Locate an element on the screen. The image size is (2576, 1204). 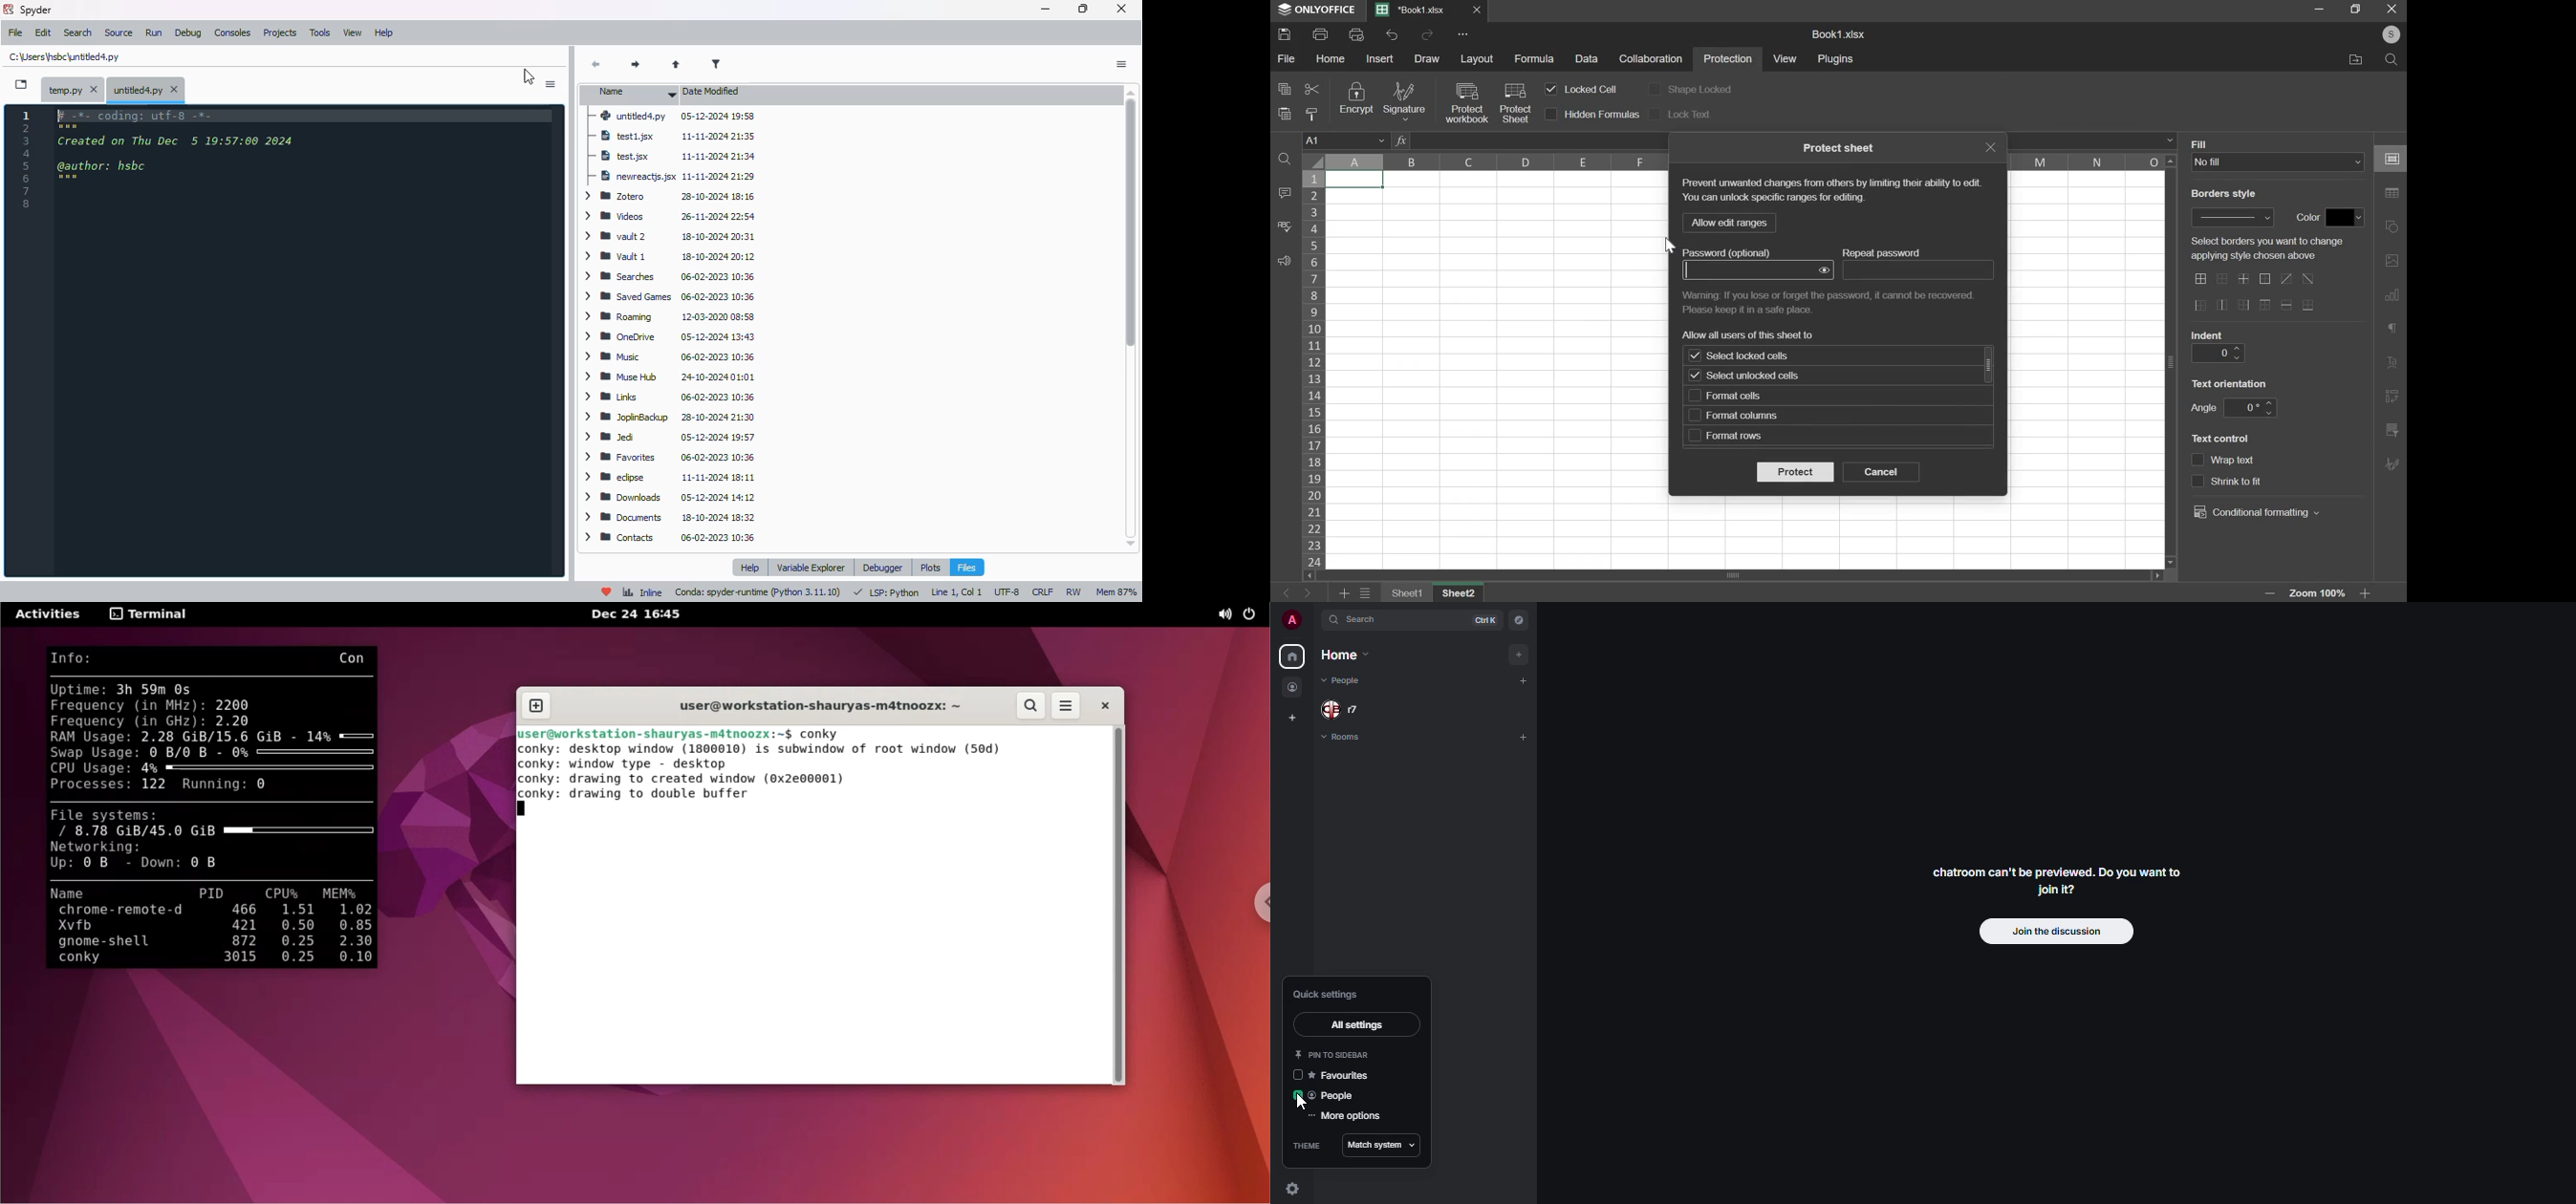
more is located at coordinates (1465, 34).